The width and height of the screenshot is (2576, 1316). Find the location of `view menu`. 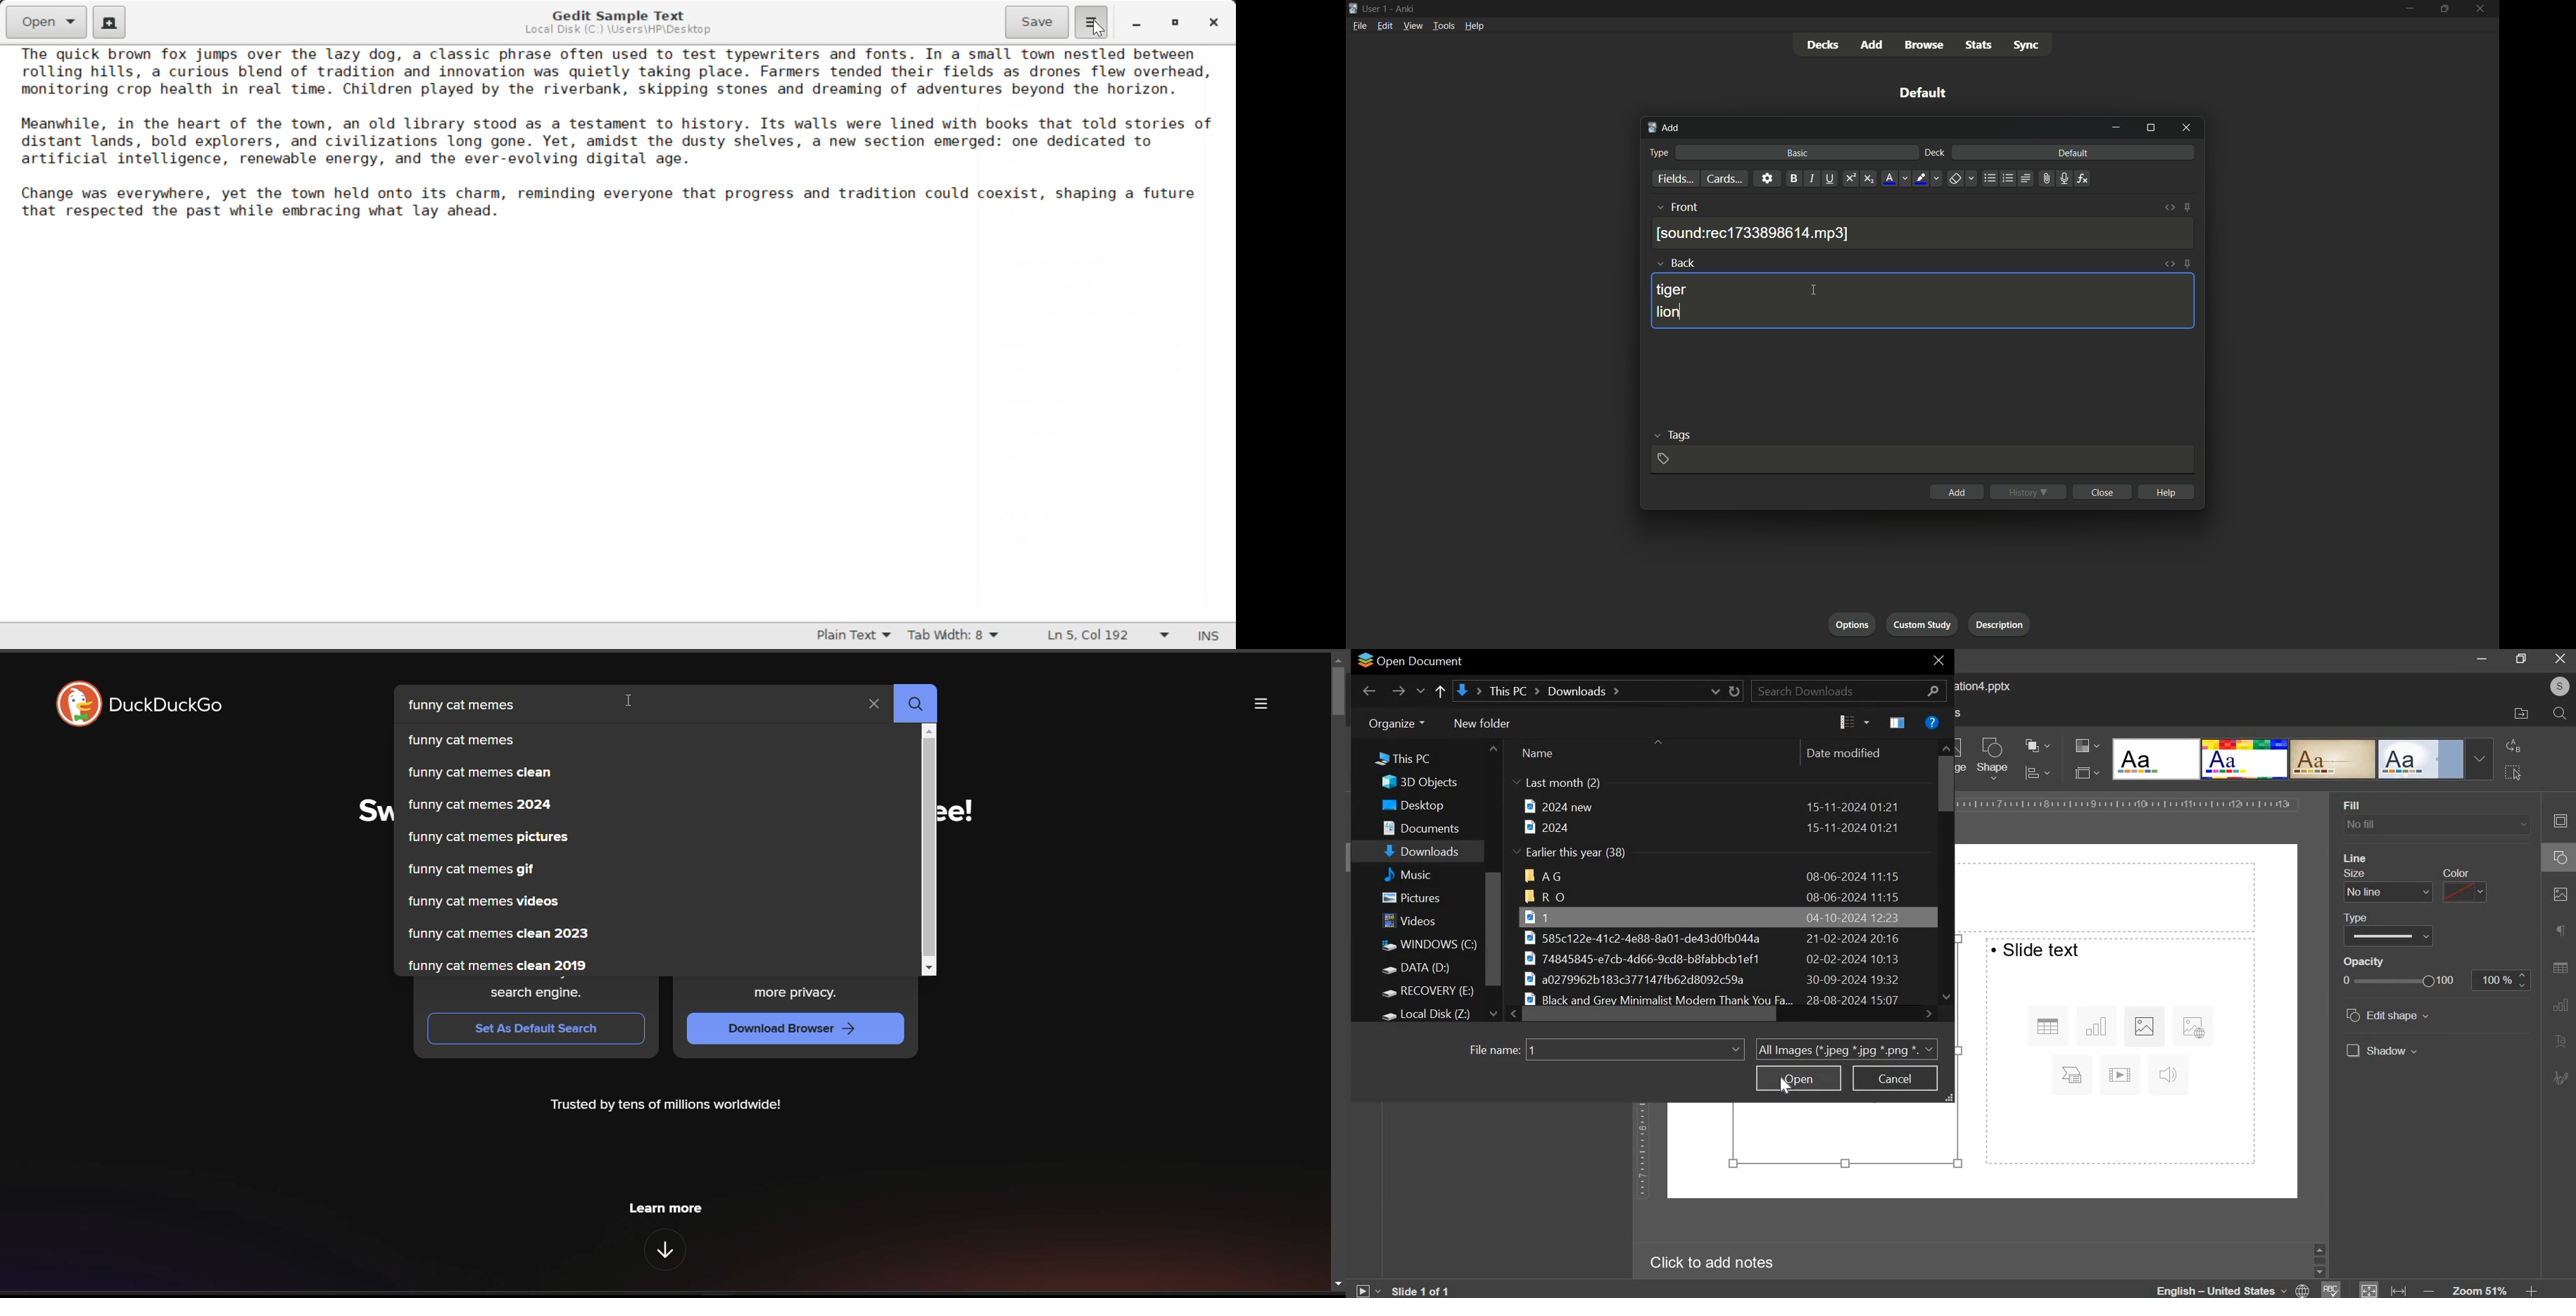

view menu is located at coordinates (1413, 26).